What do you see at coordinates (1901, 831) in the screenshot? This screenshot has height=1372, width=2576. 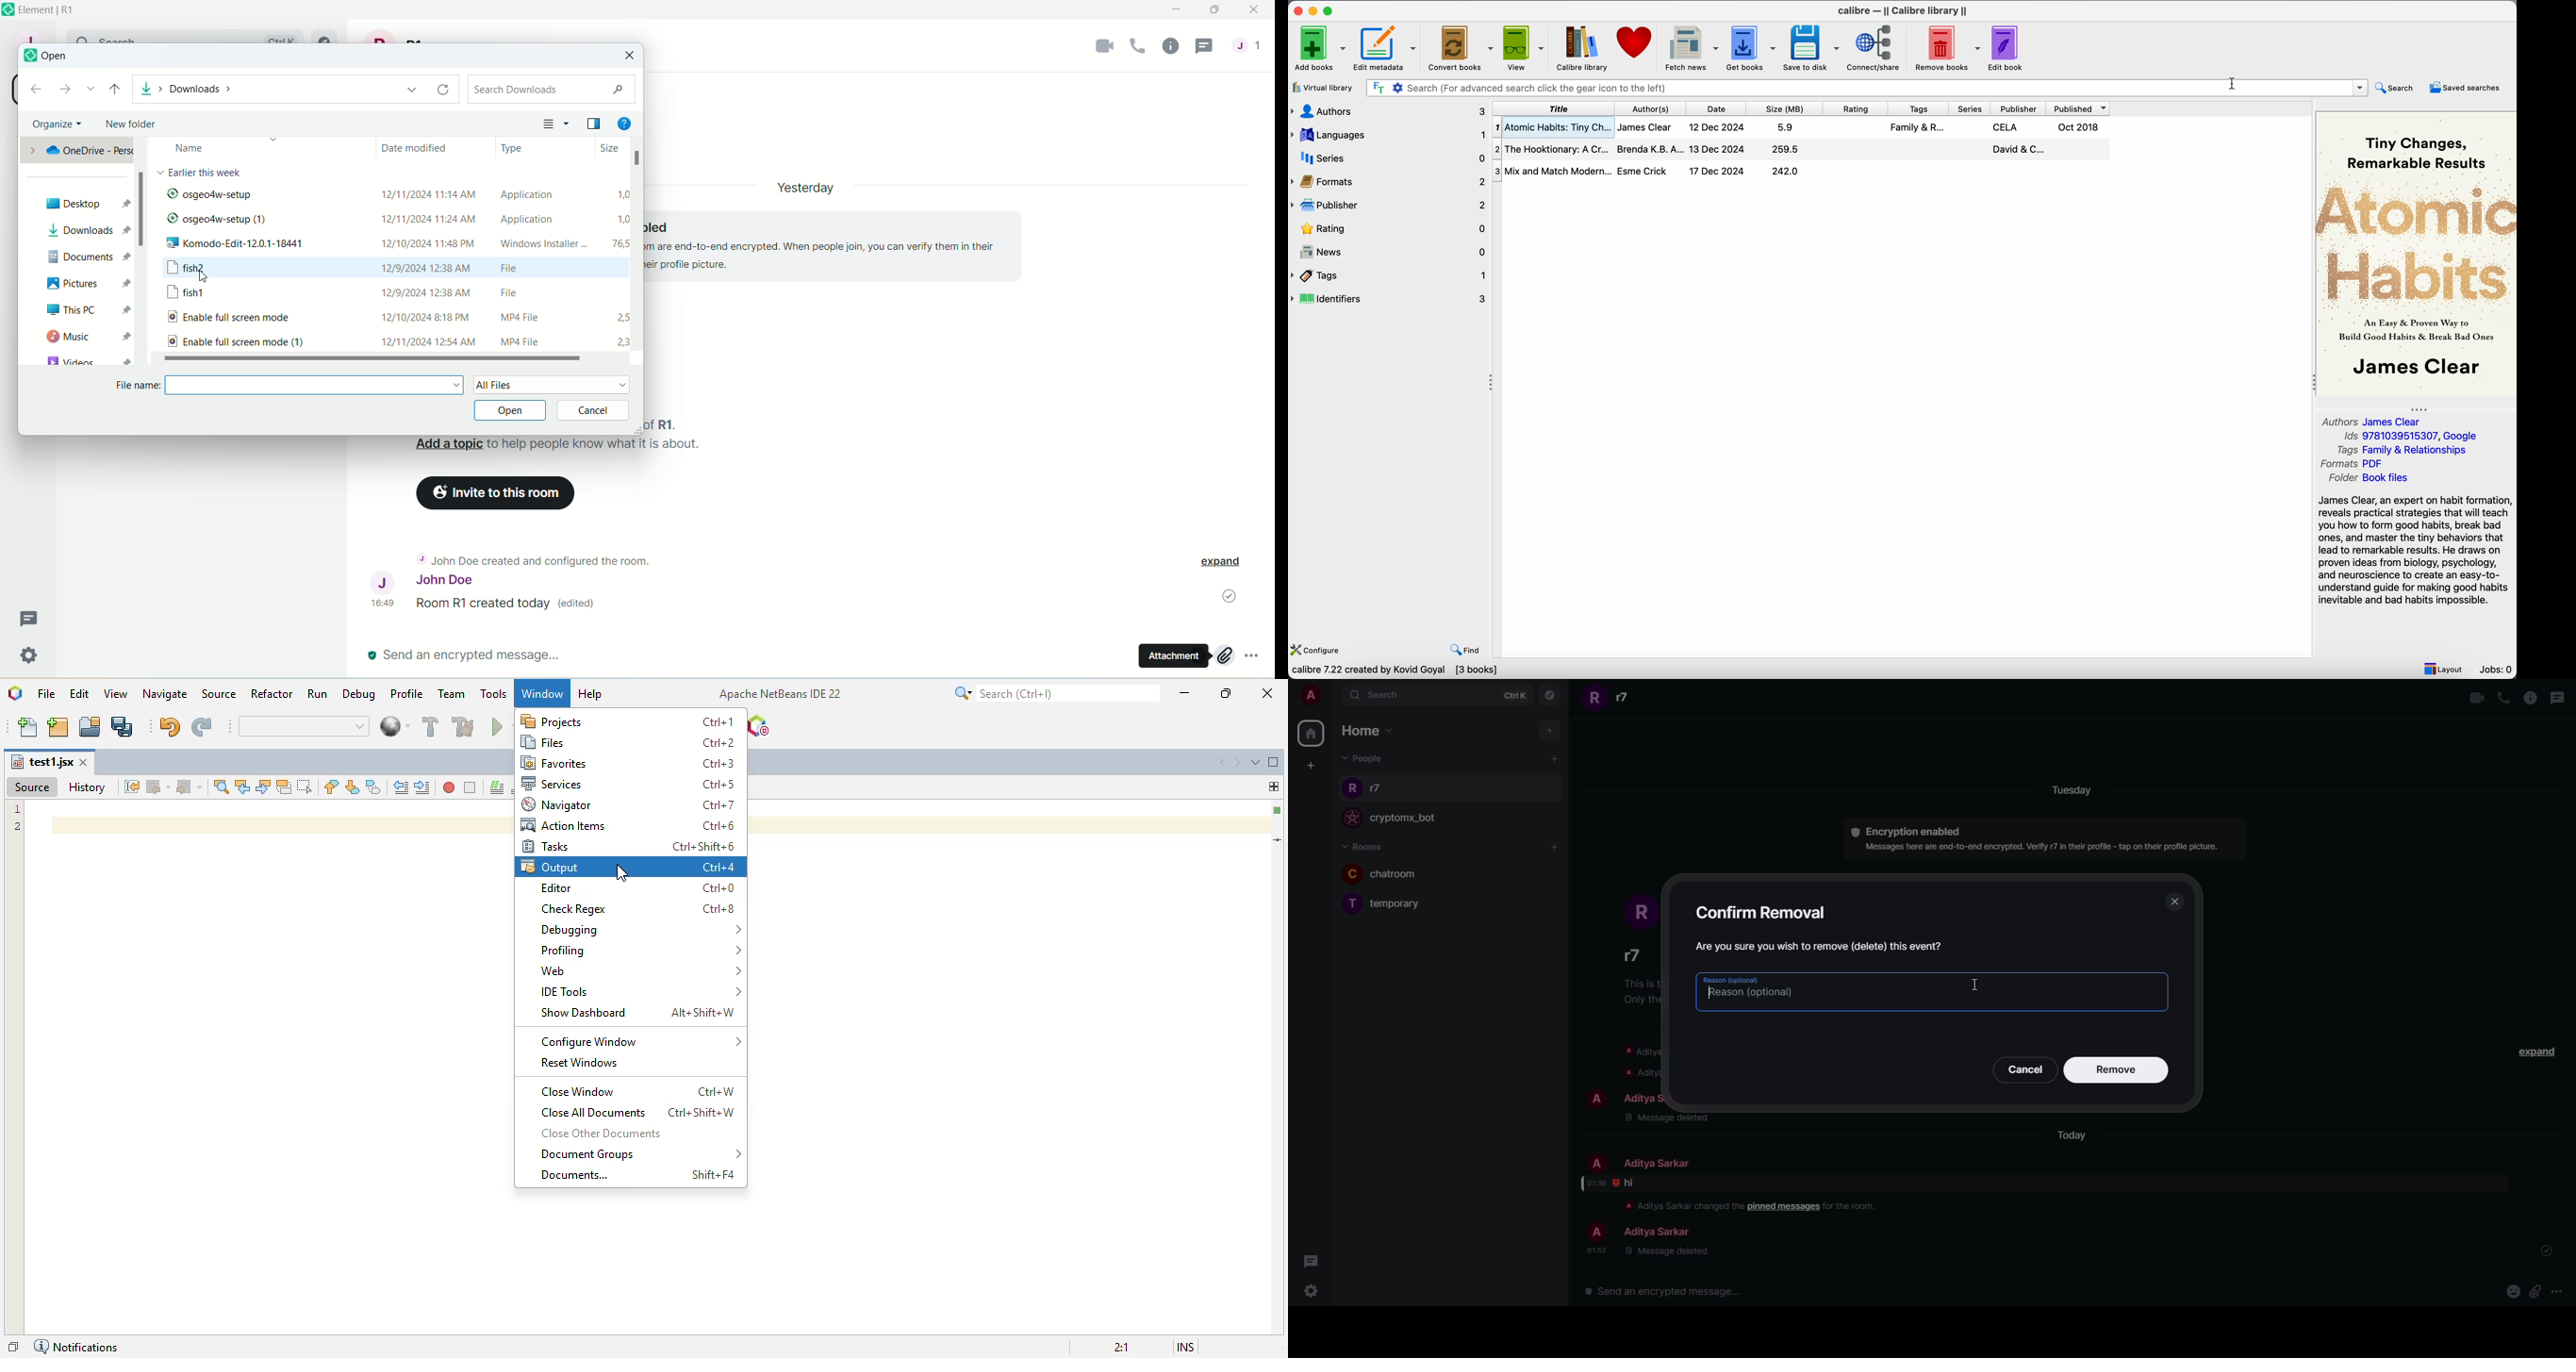 I see `encryption enabled` at bounding box center [1901, 831].